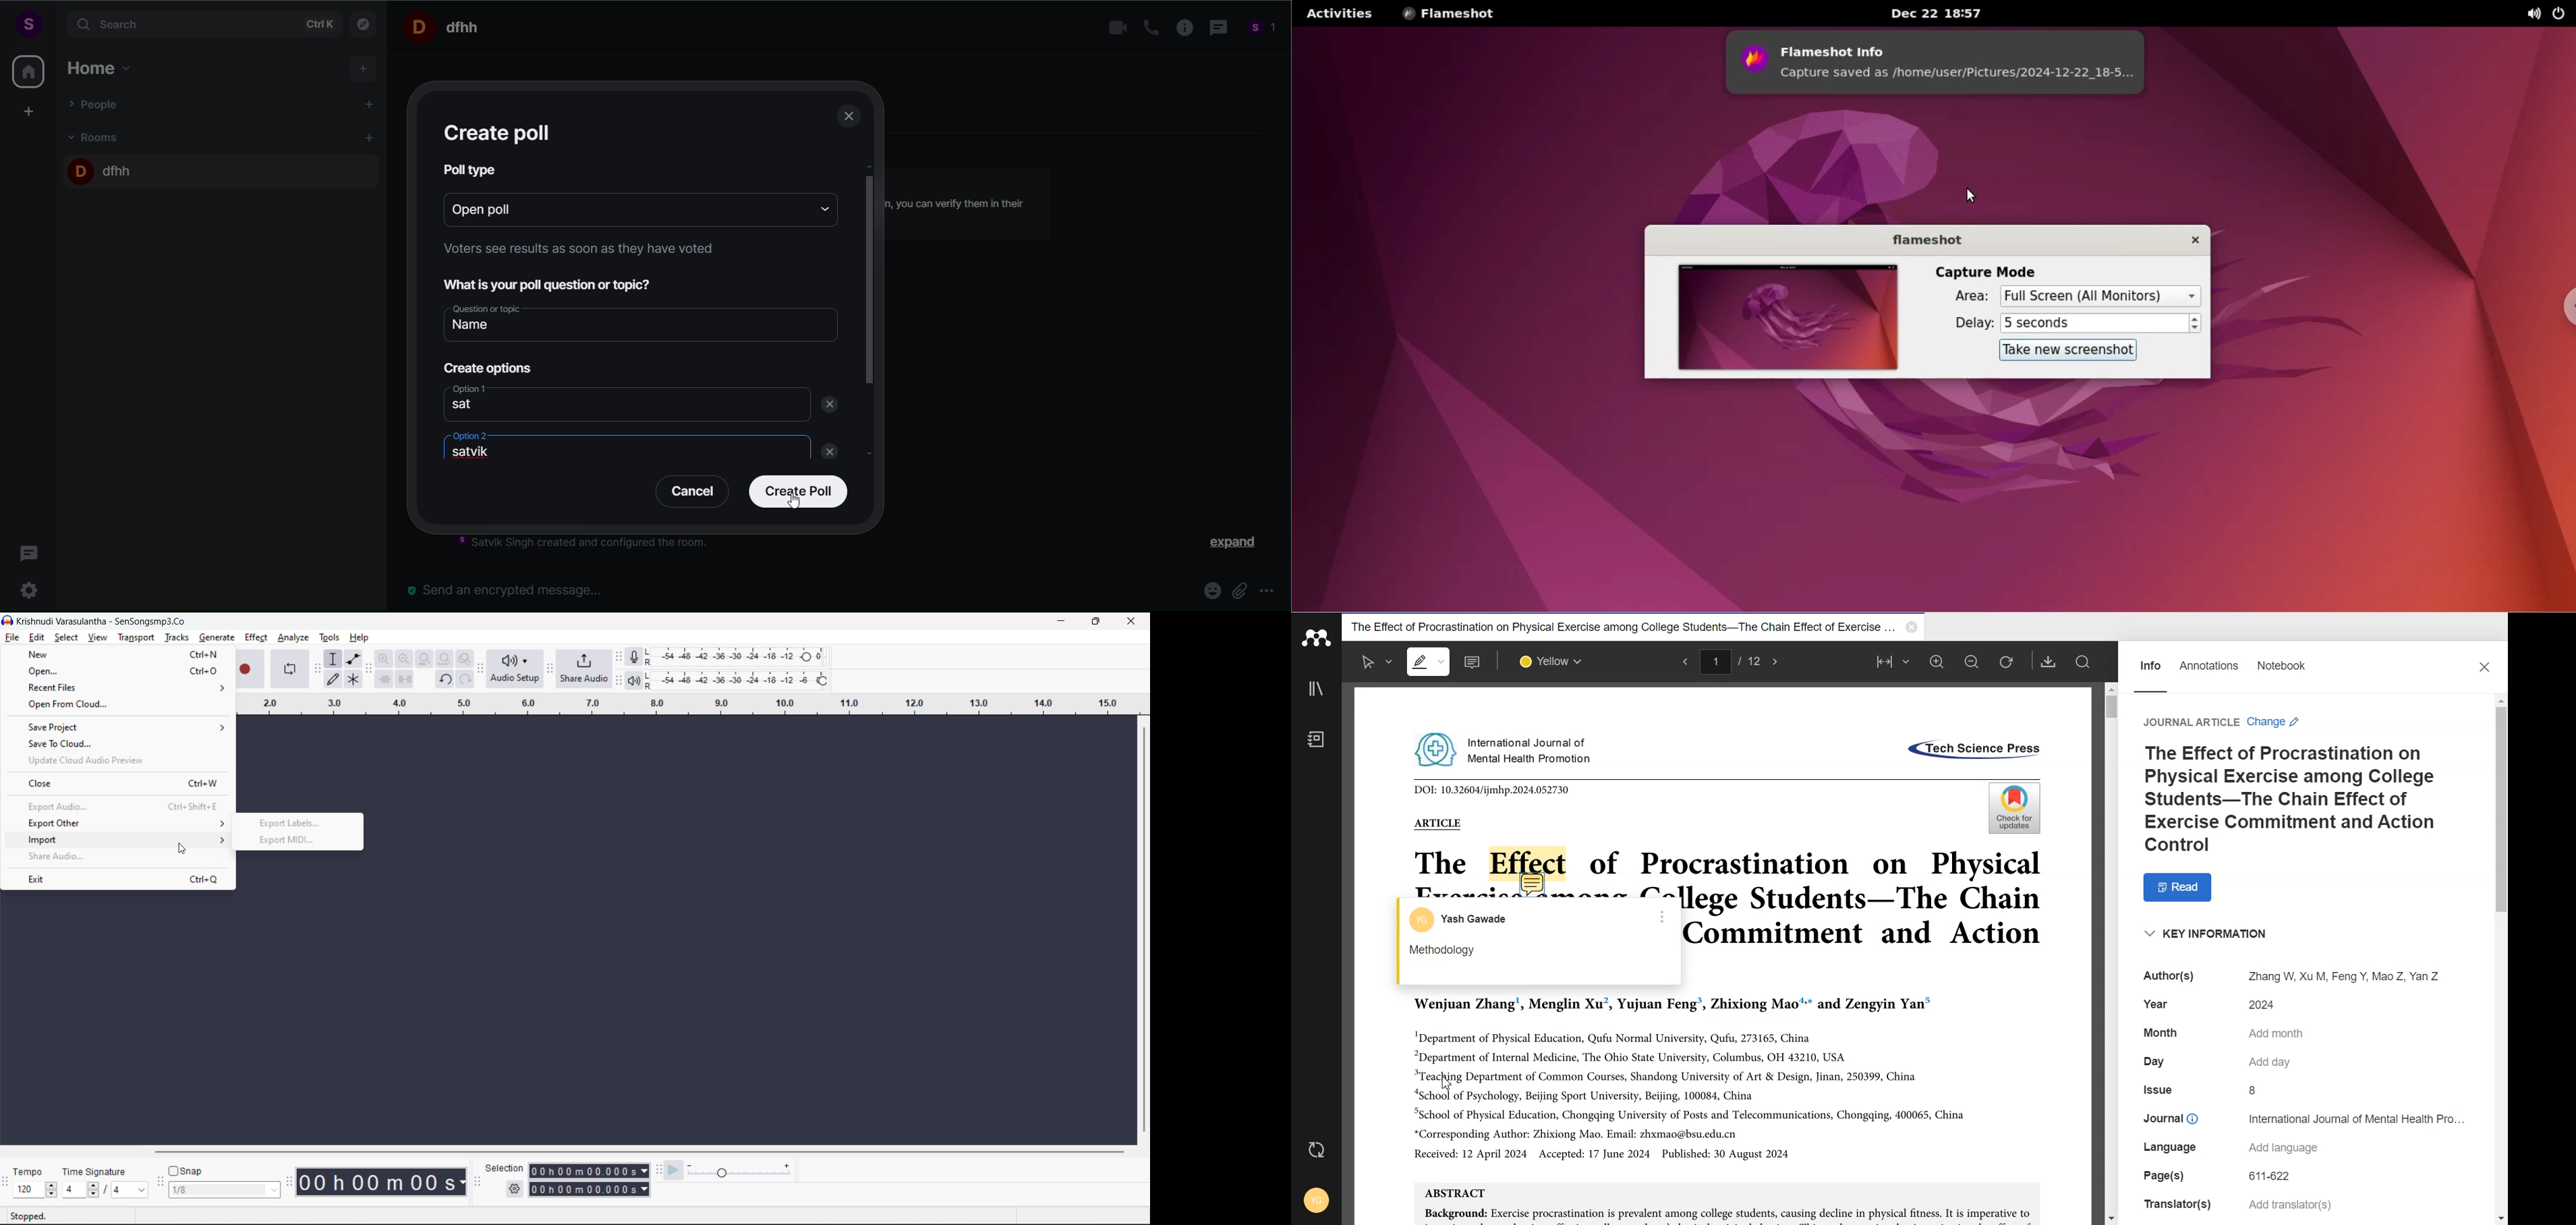  I want to click on playback meter toolbar, so click(618, 680).